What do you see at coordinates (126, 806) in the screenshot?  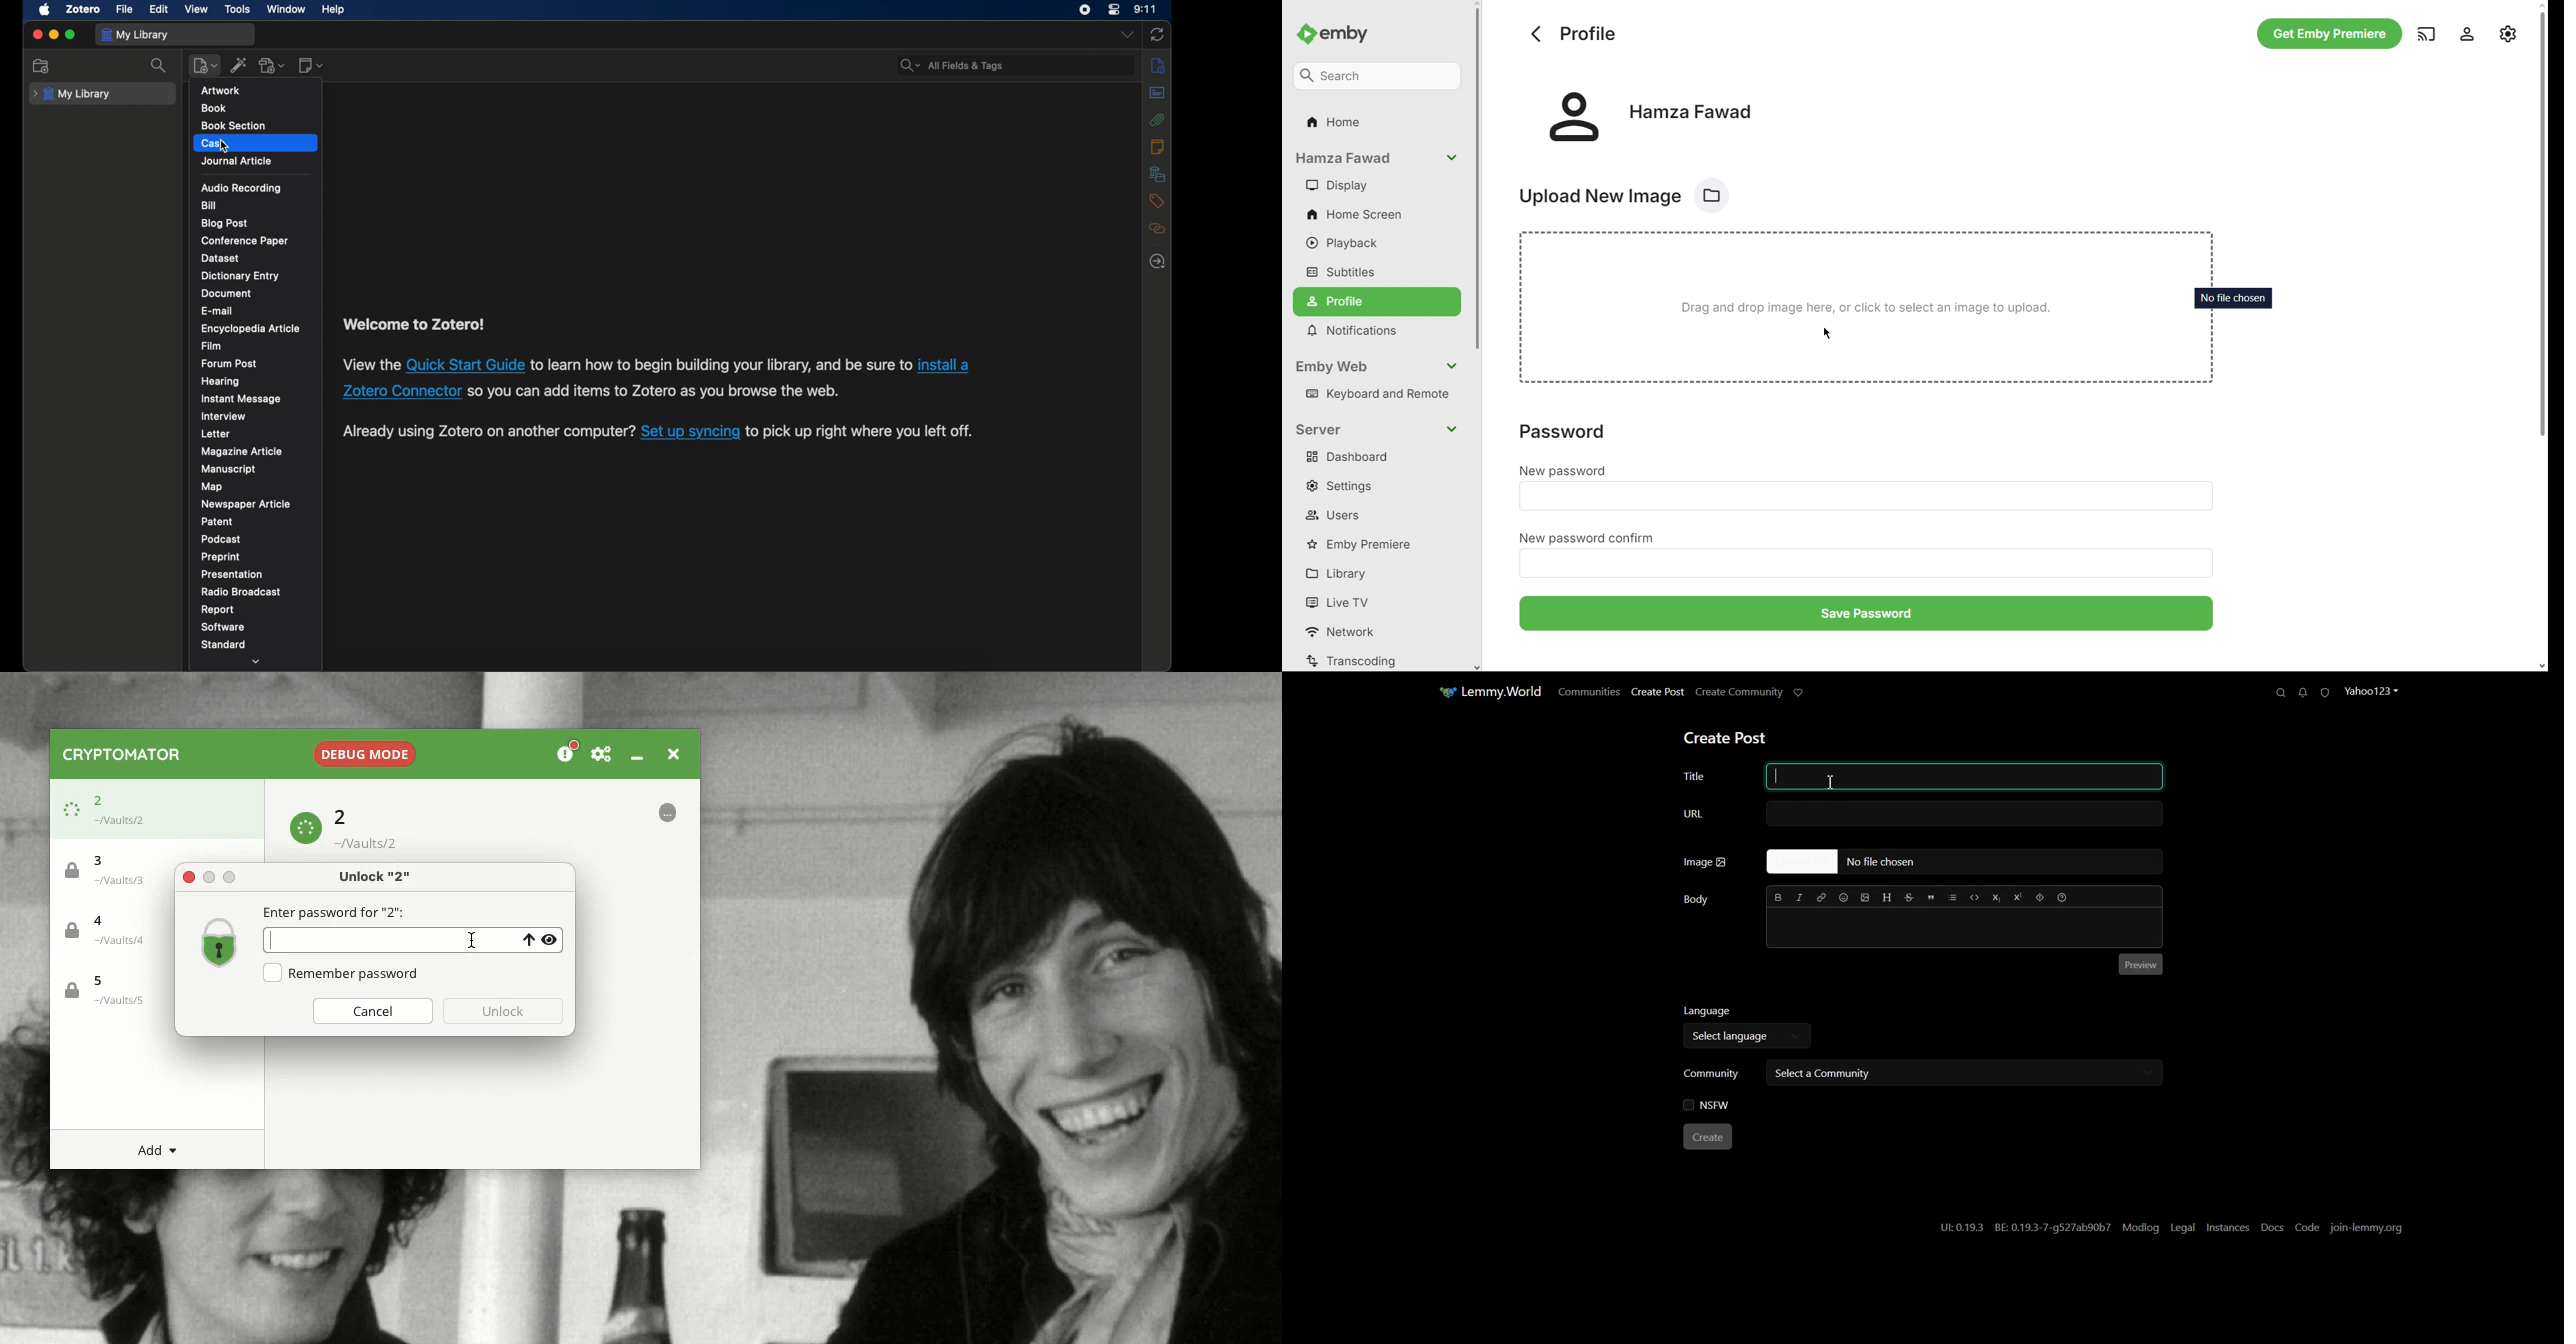 I see `Vault 2` at bounding box center [126, 806].